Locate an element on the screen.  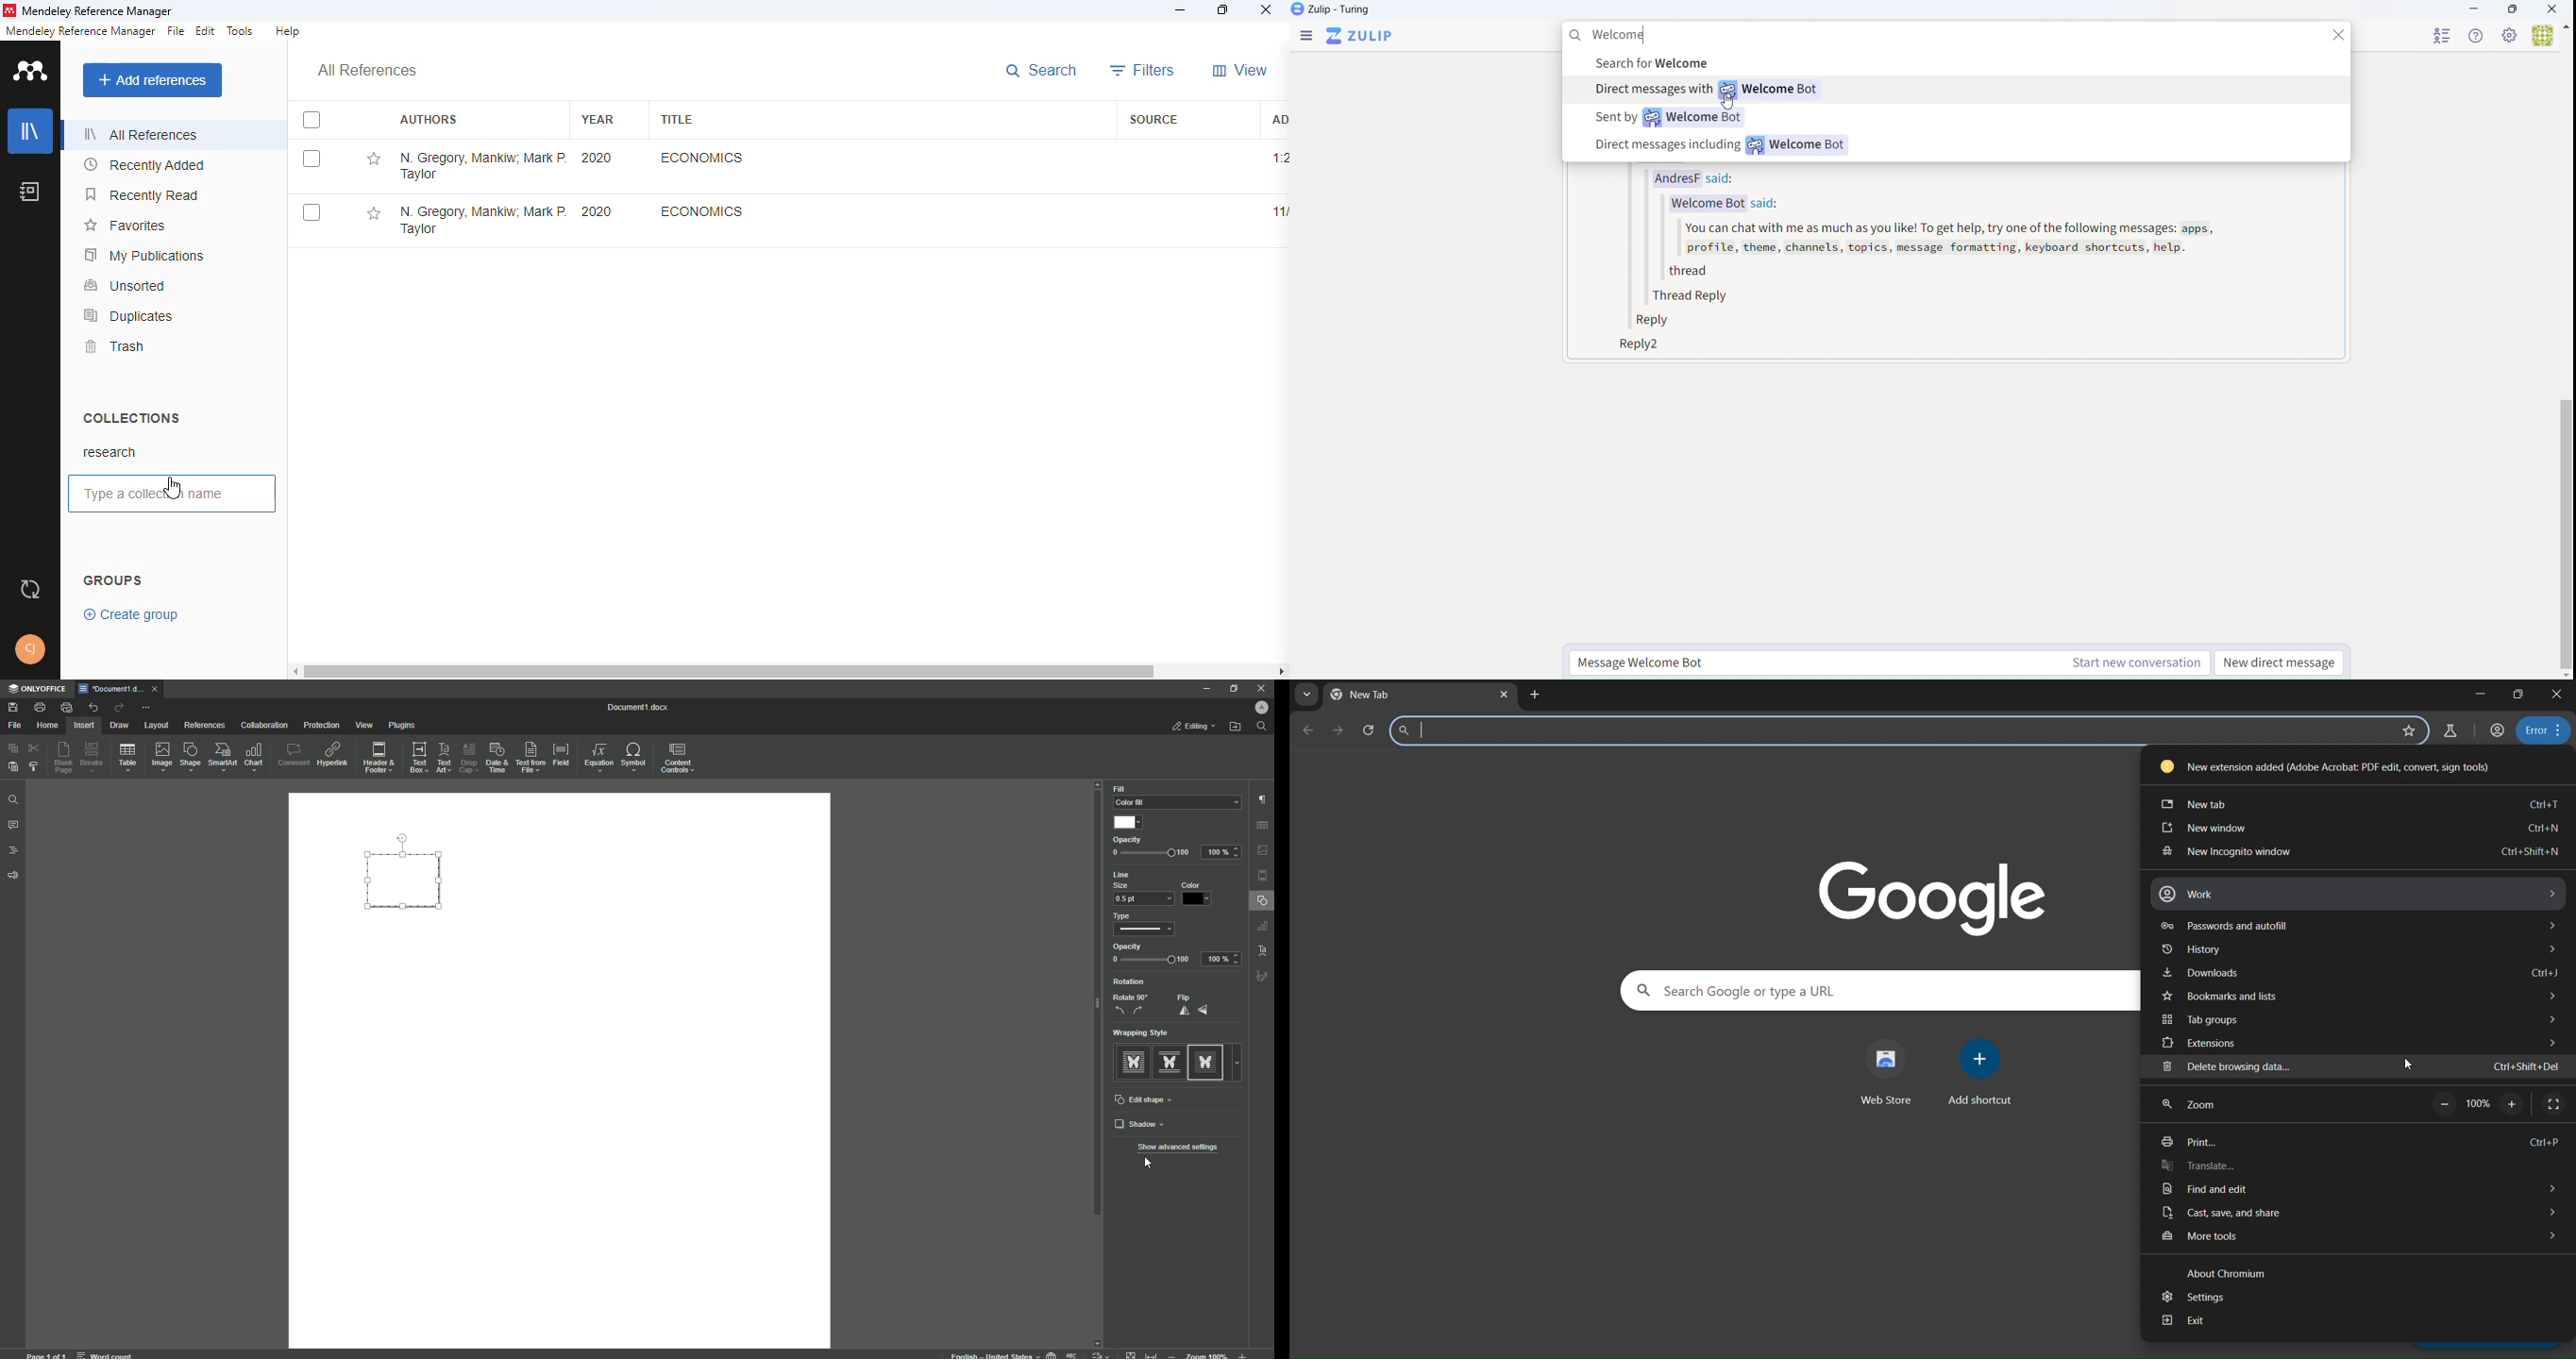
research is located at coordinates (110, 452).